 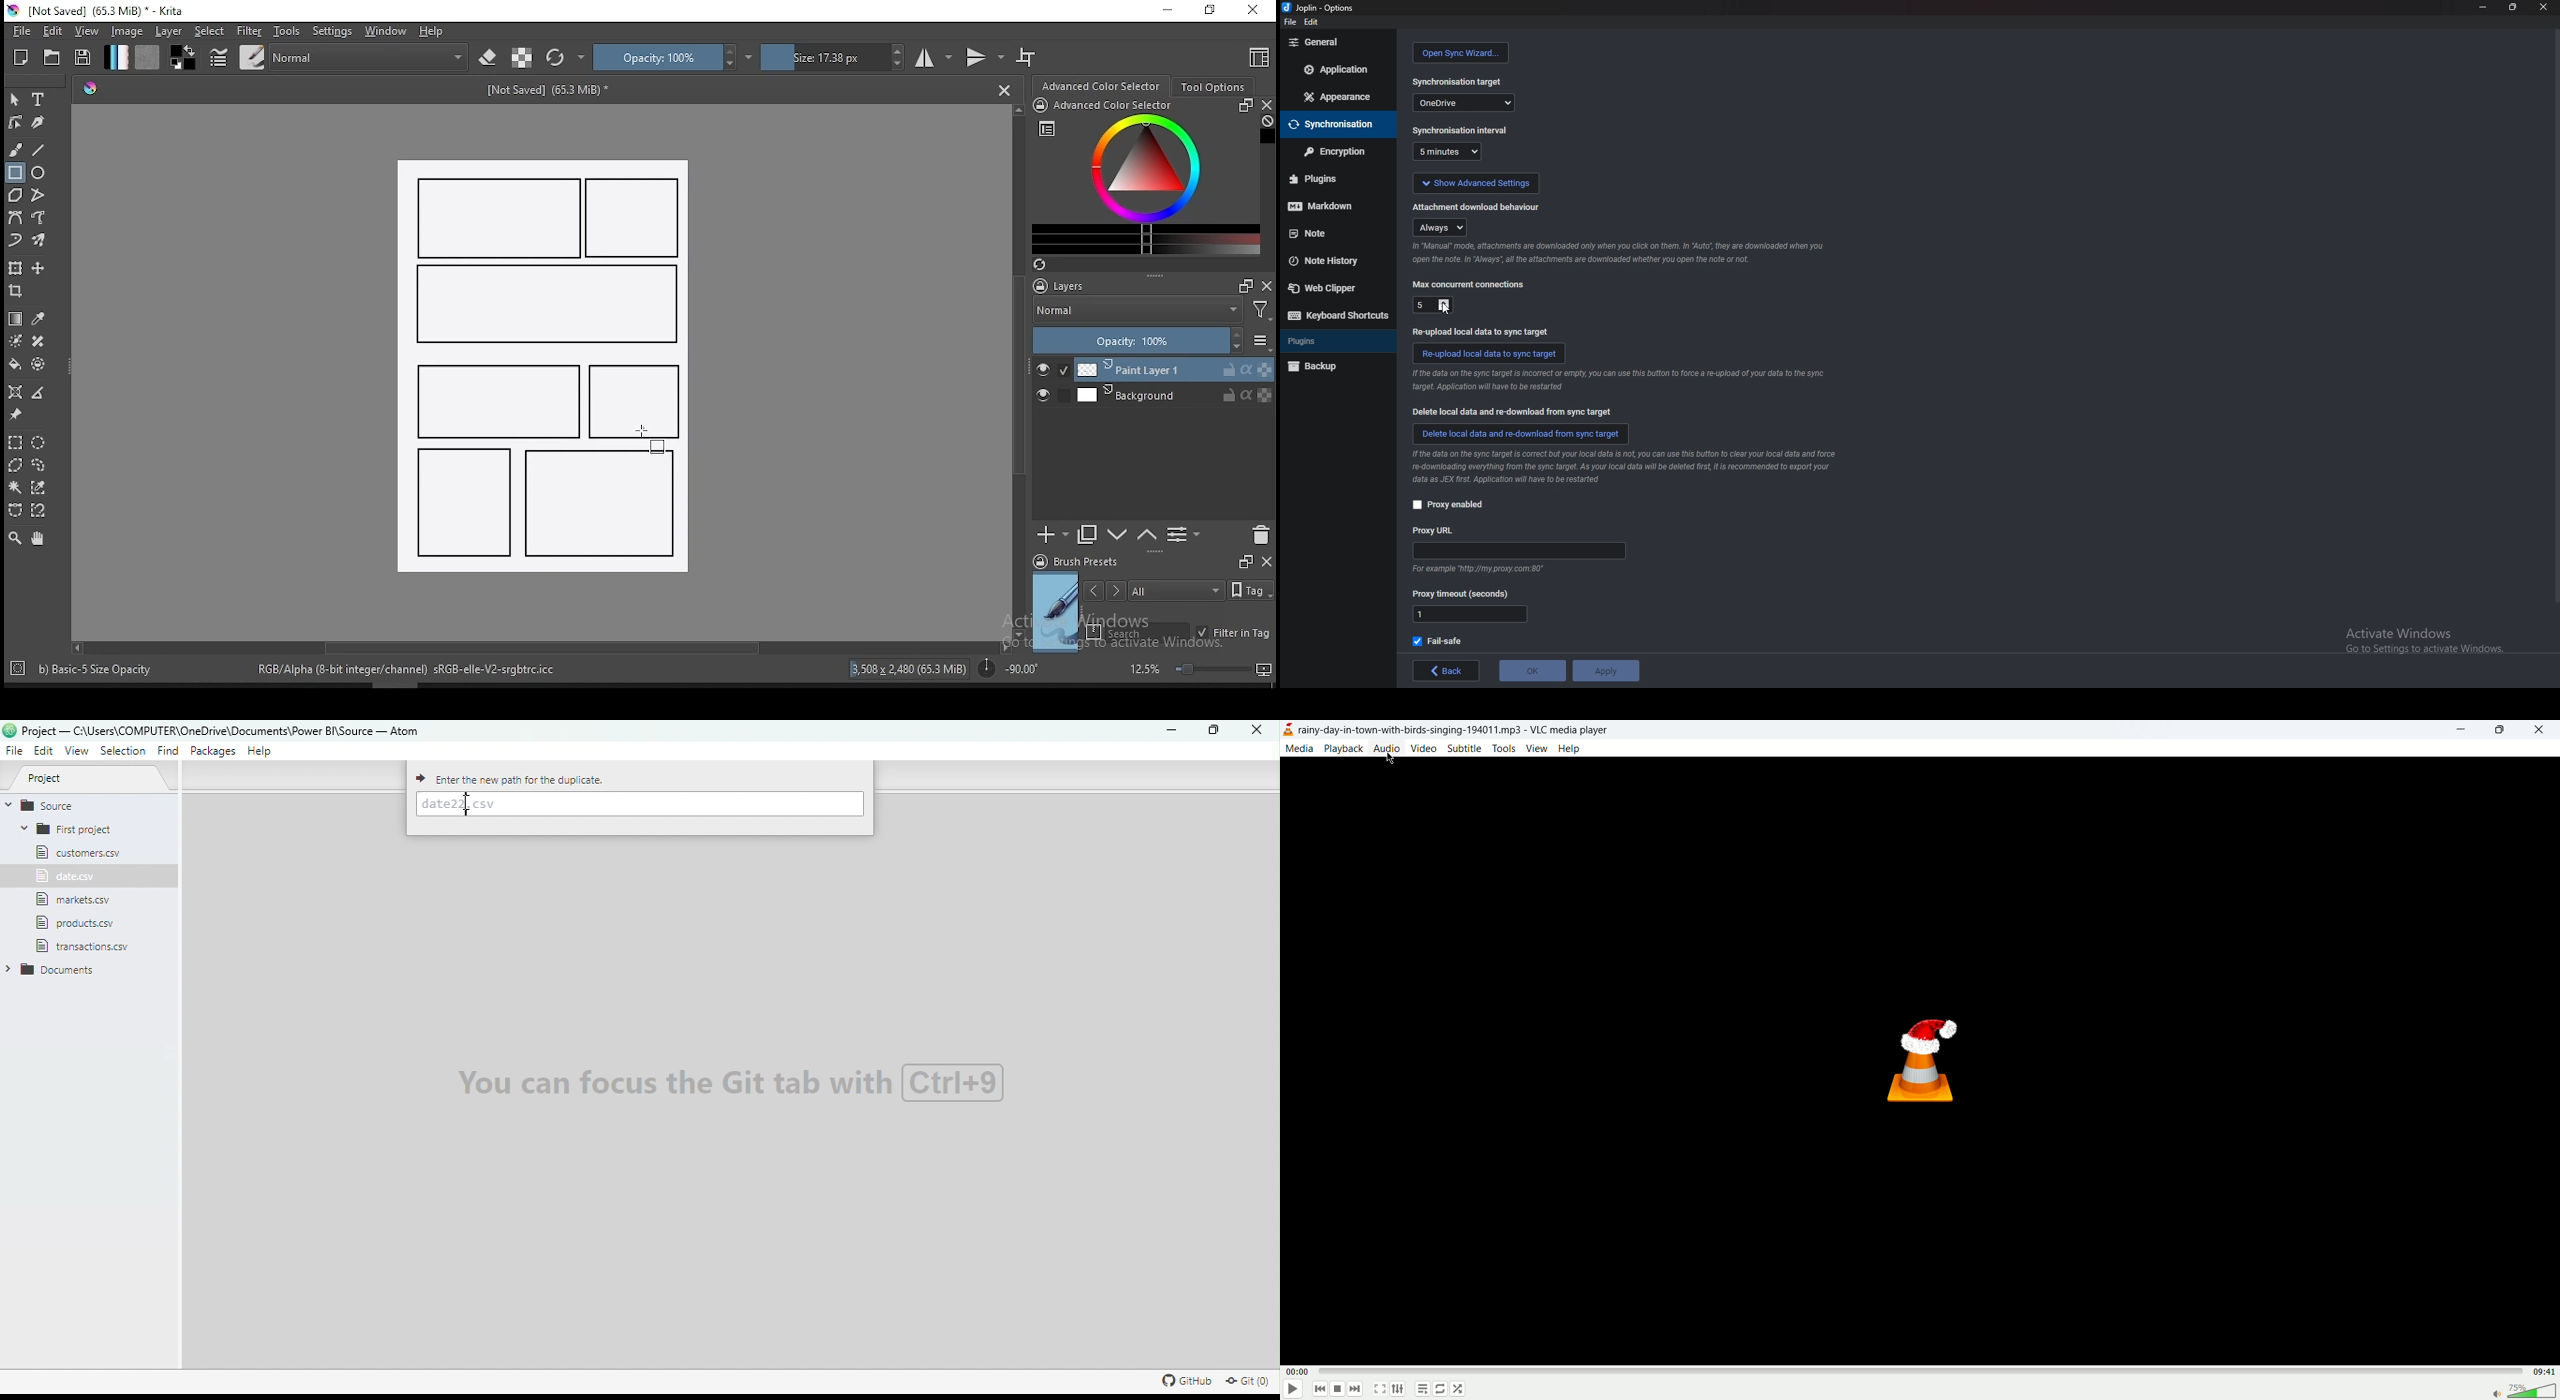 I want to click on back, so click(x=1443, y=670).